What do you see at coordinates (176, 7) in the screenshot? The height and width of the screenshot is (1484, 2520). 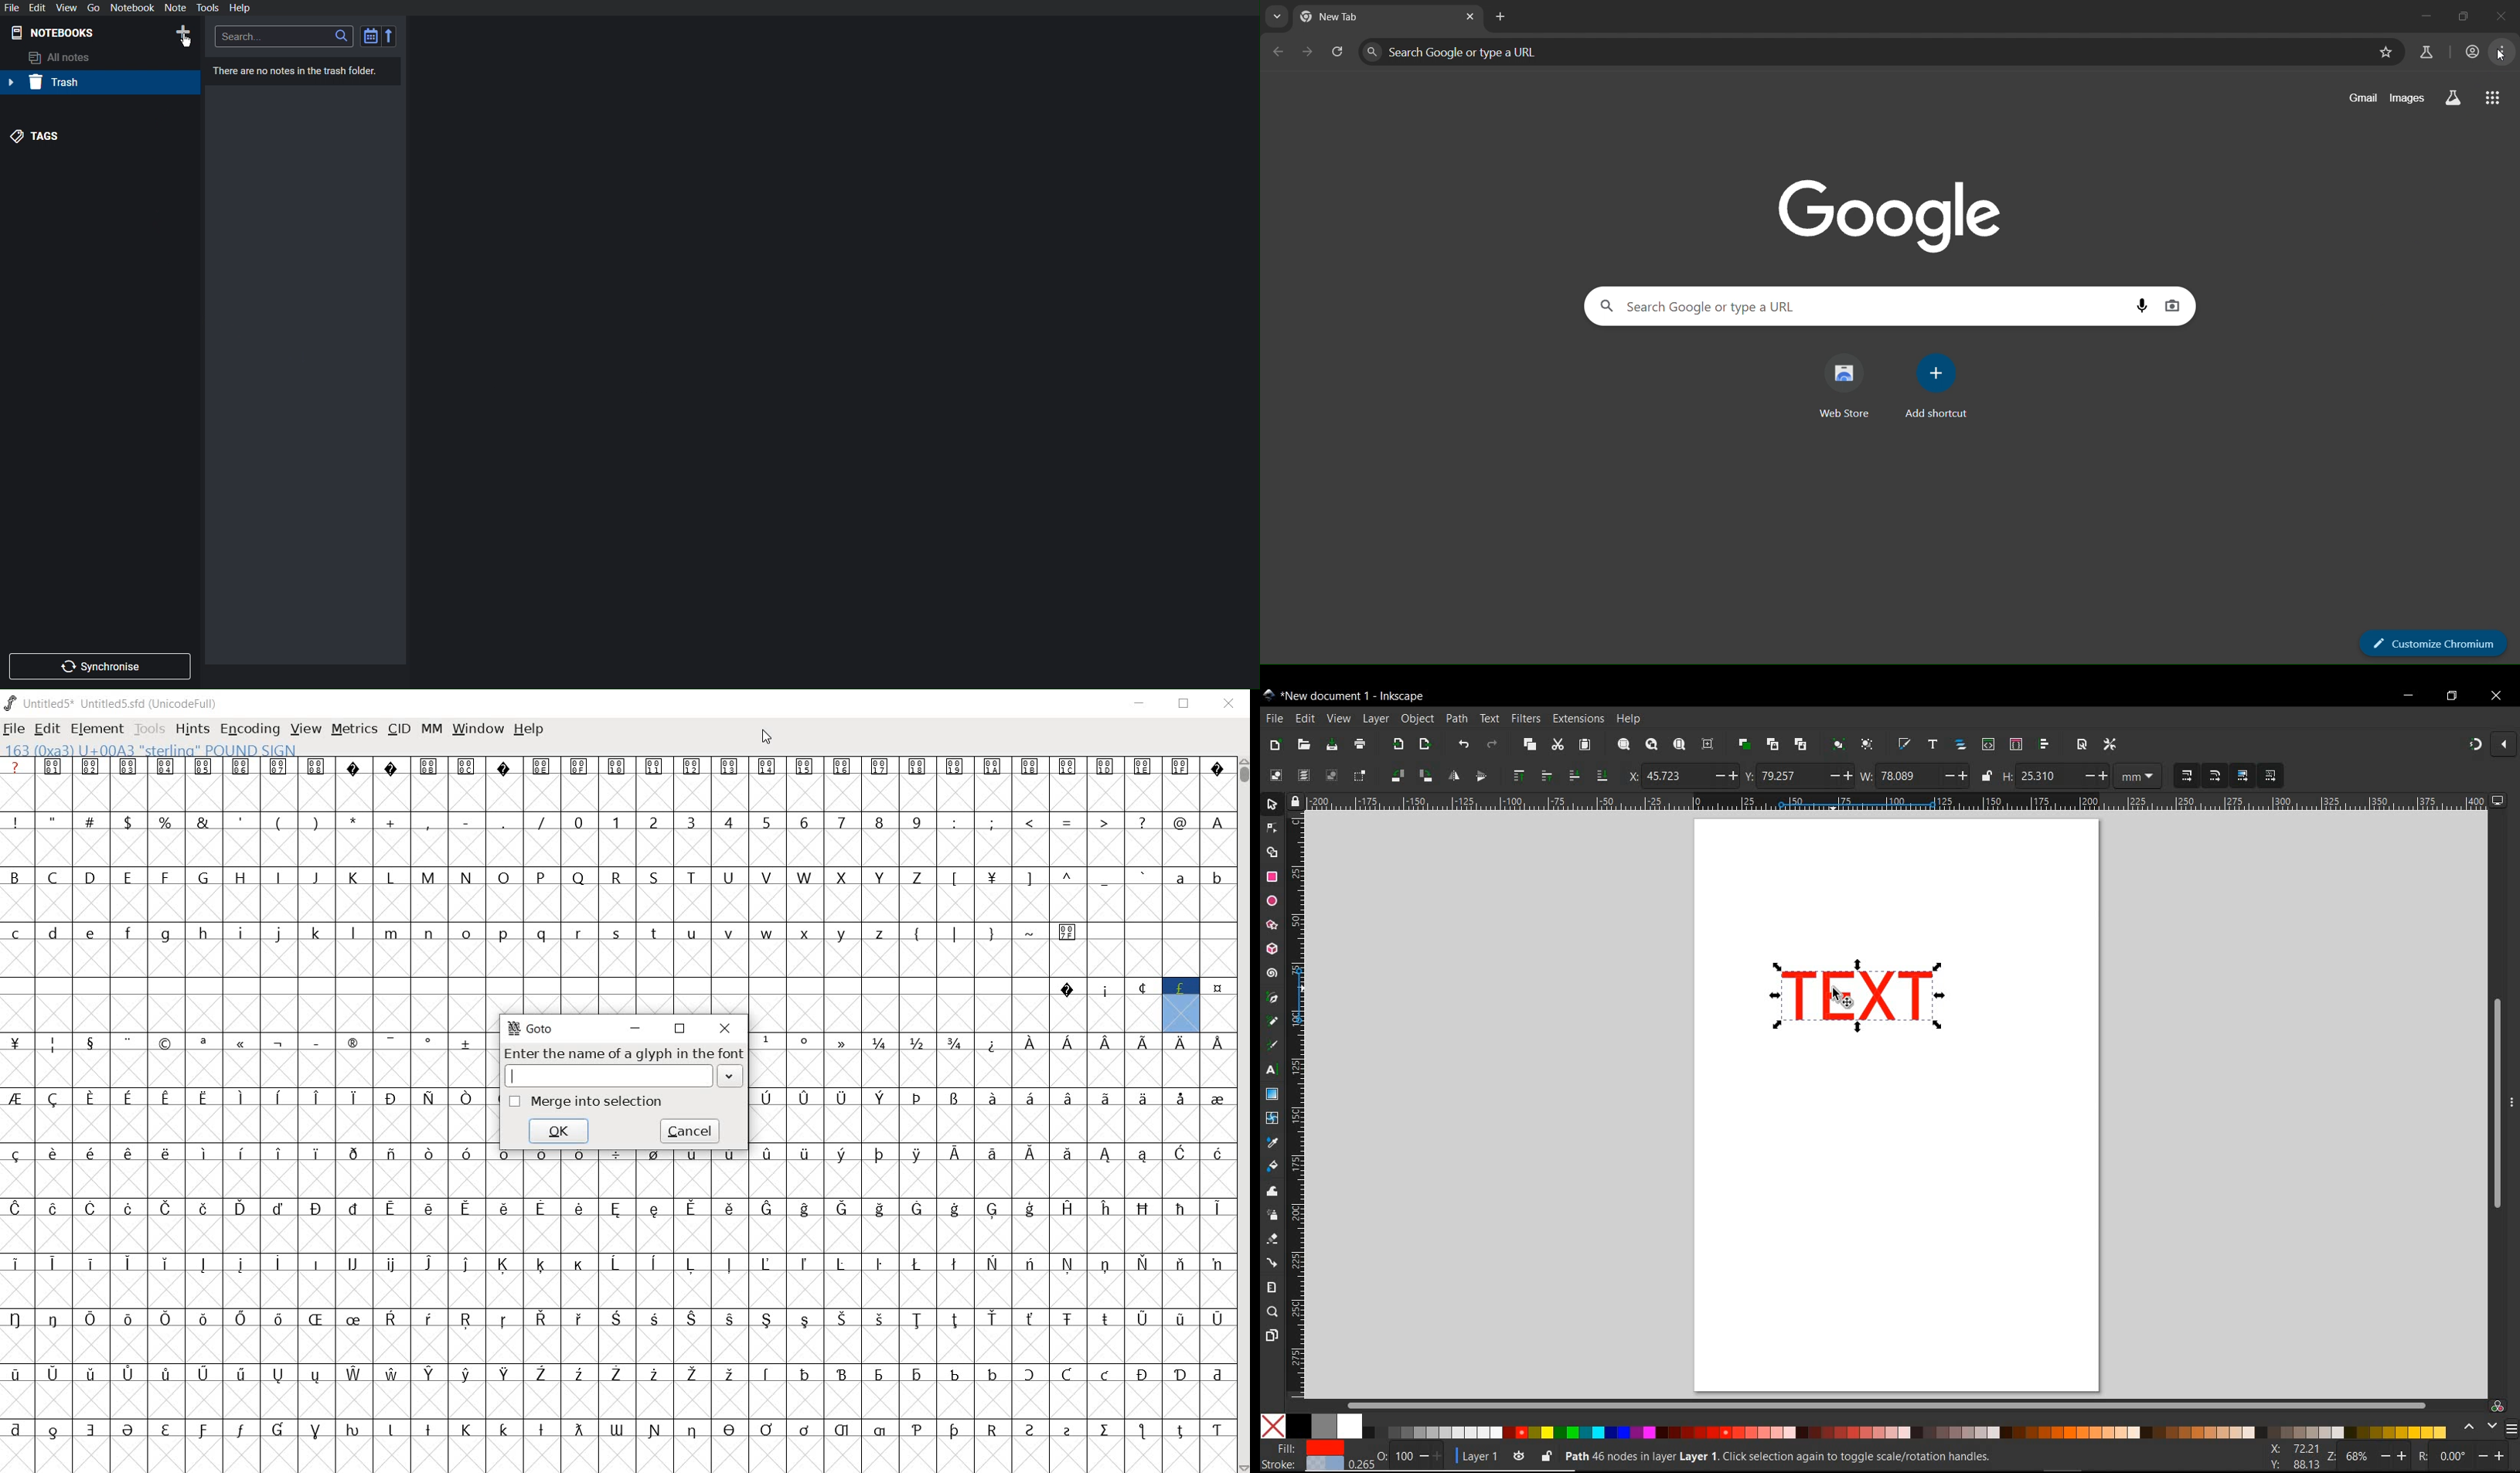 I see `Not` at bounding box center [176, 7].